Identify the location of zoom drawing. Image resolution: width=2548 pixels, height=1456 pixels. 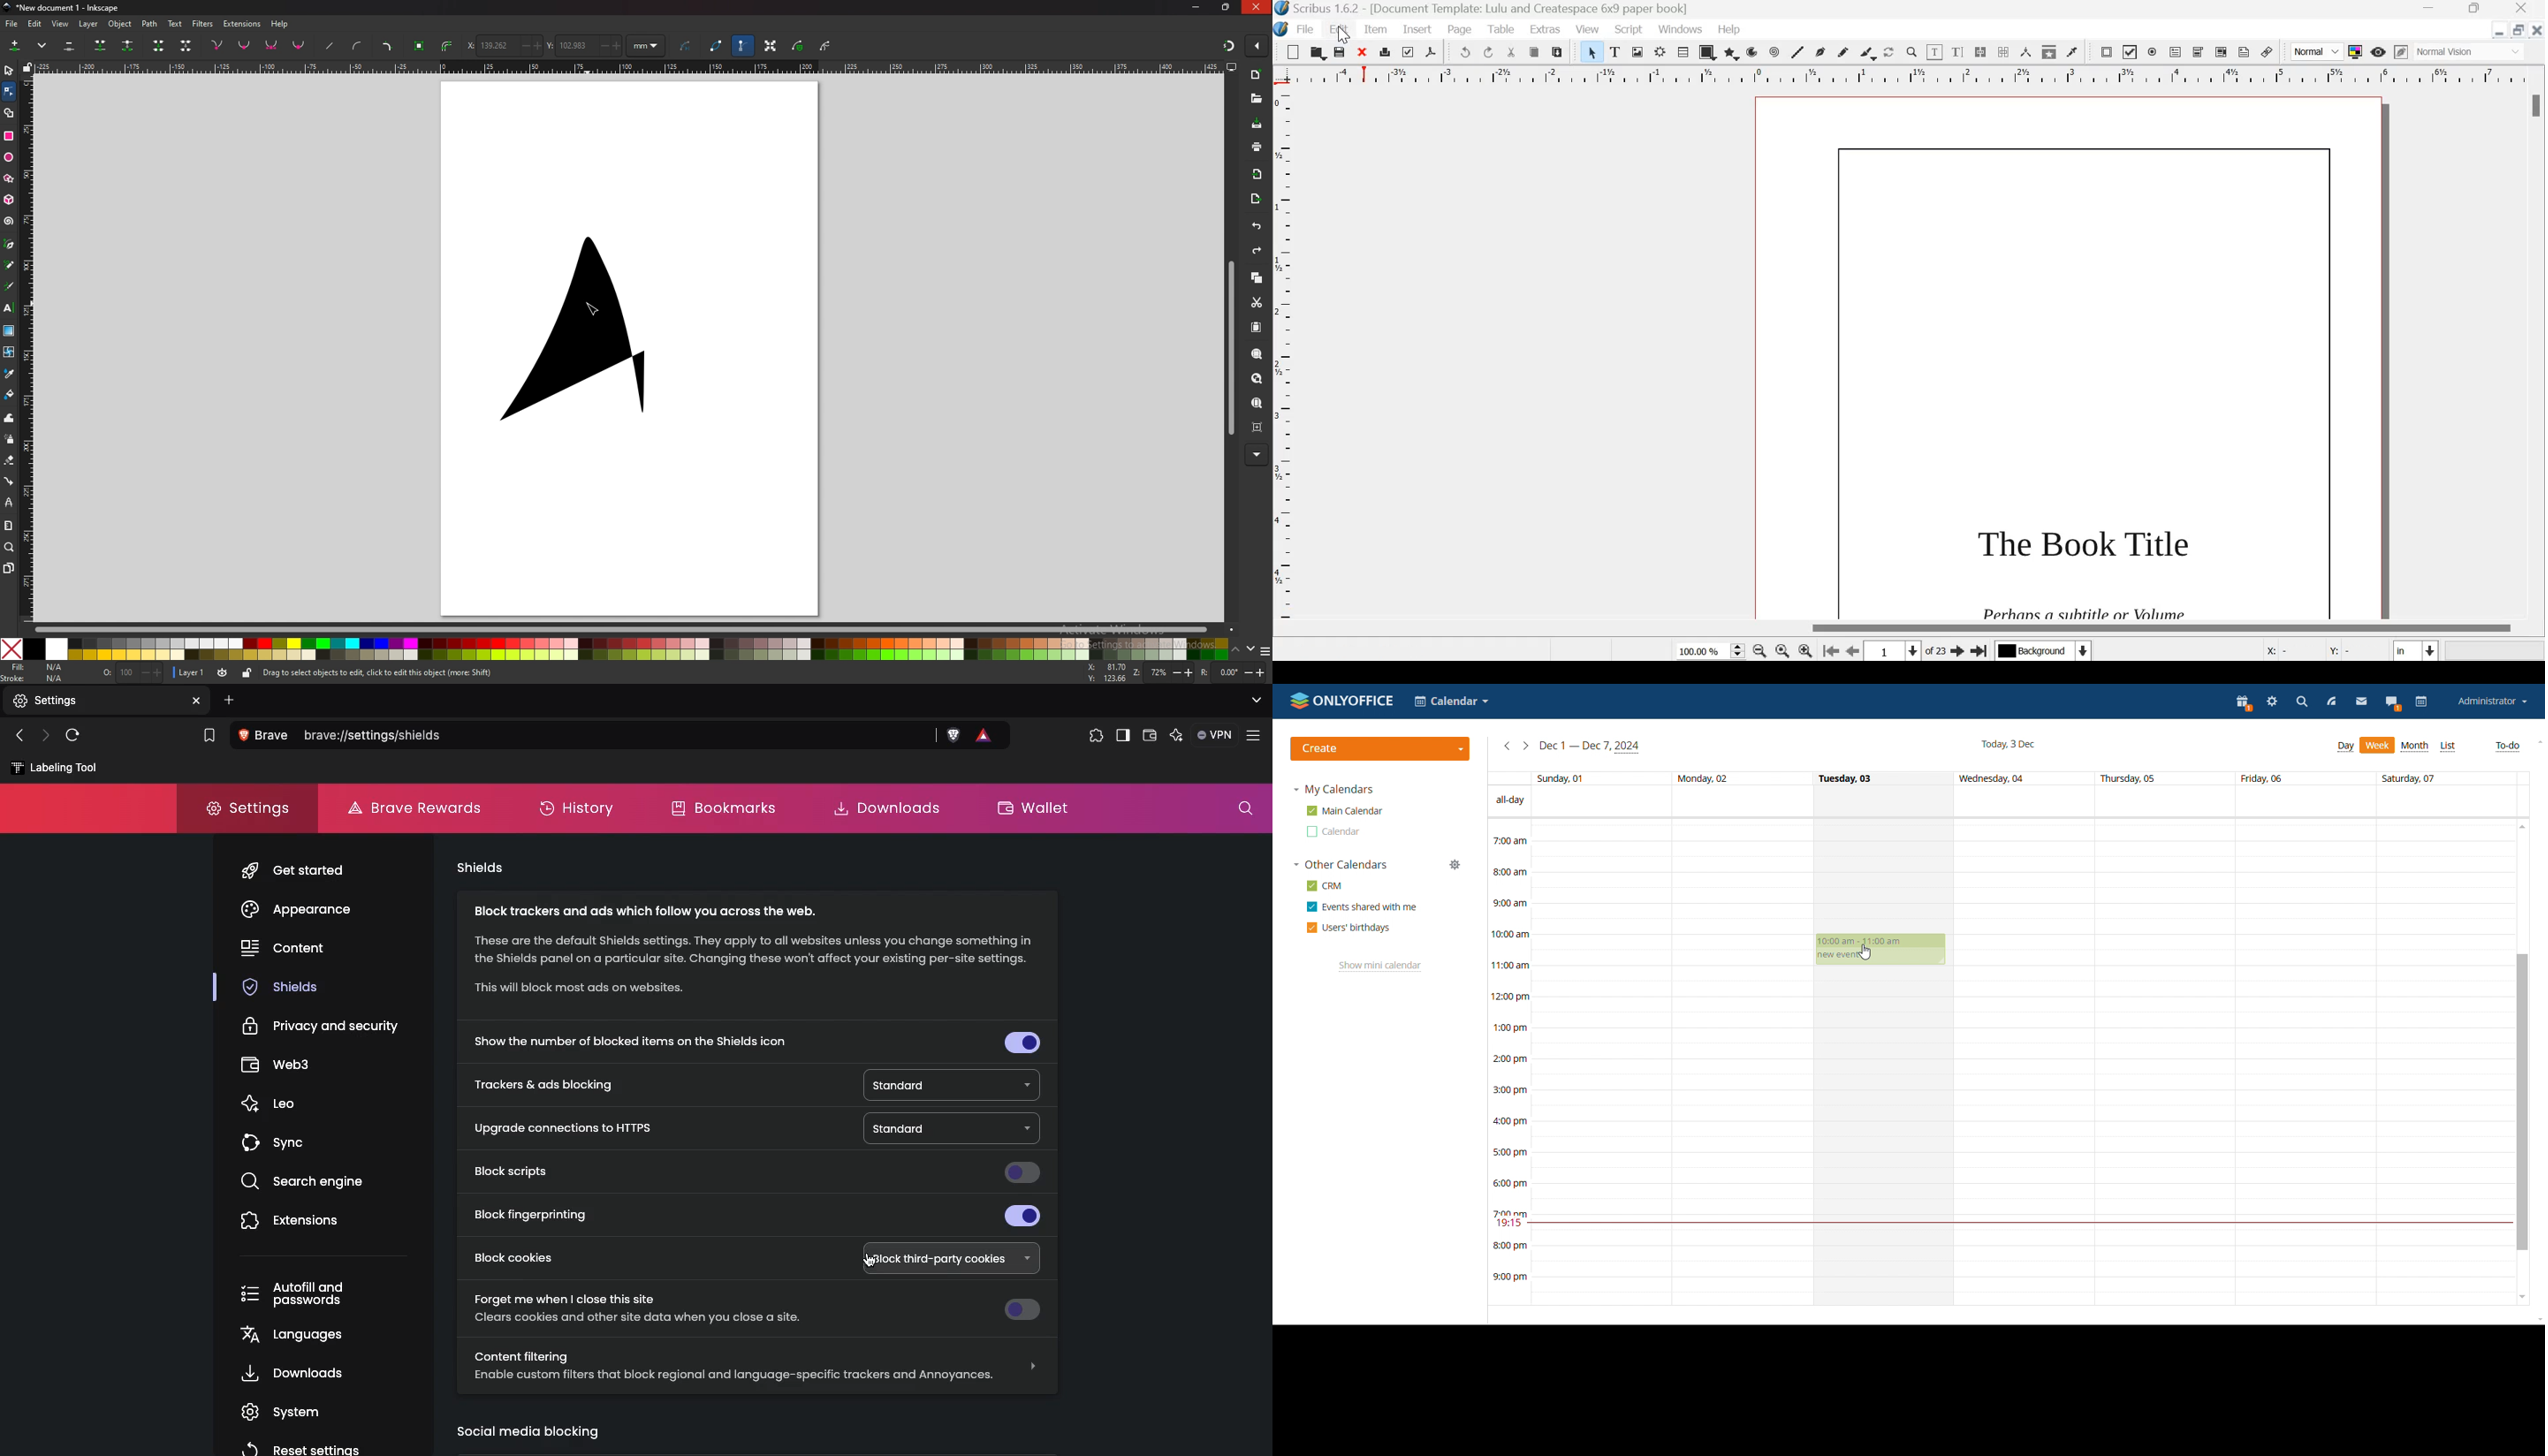
(1258, 379).